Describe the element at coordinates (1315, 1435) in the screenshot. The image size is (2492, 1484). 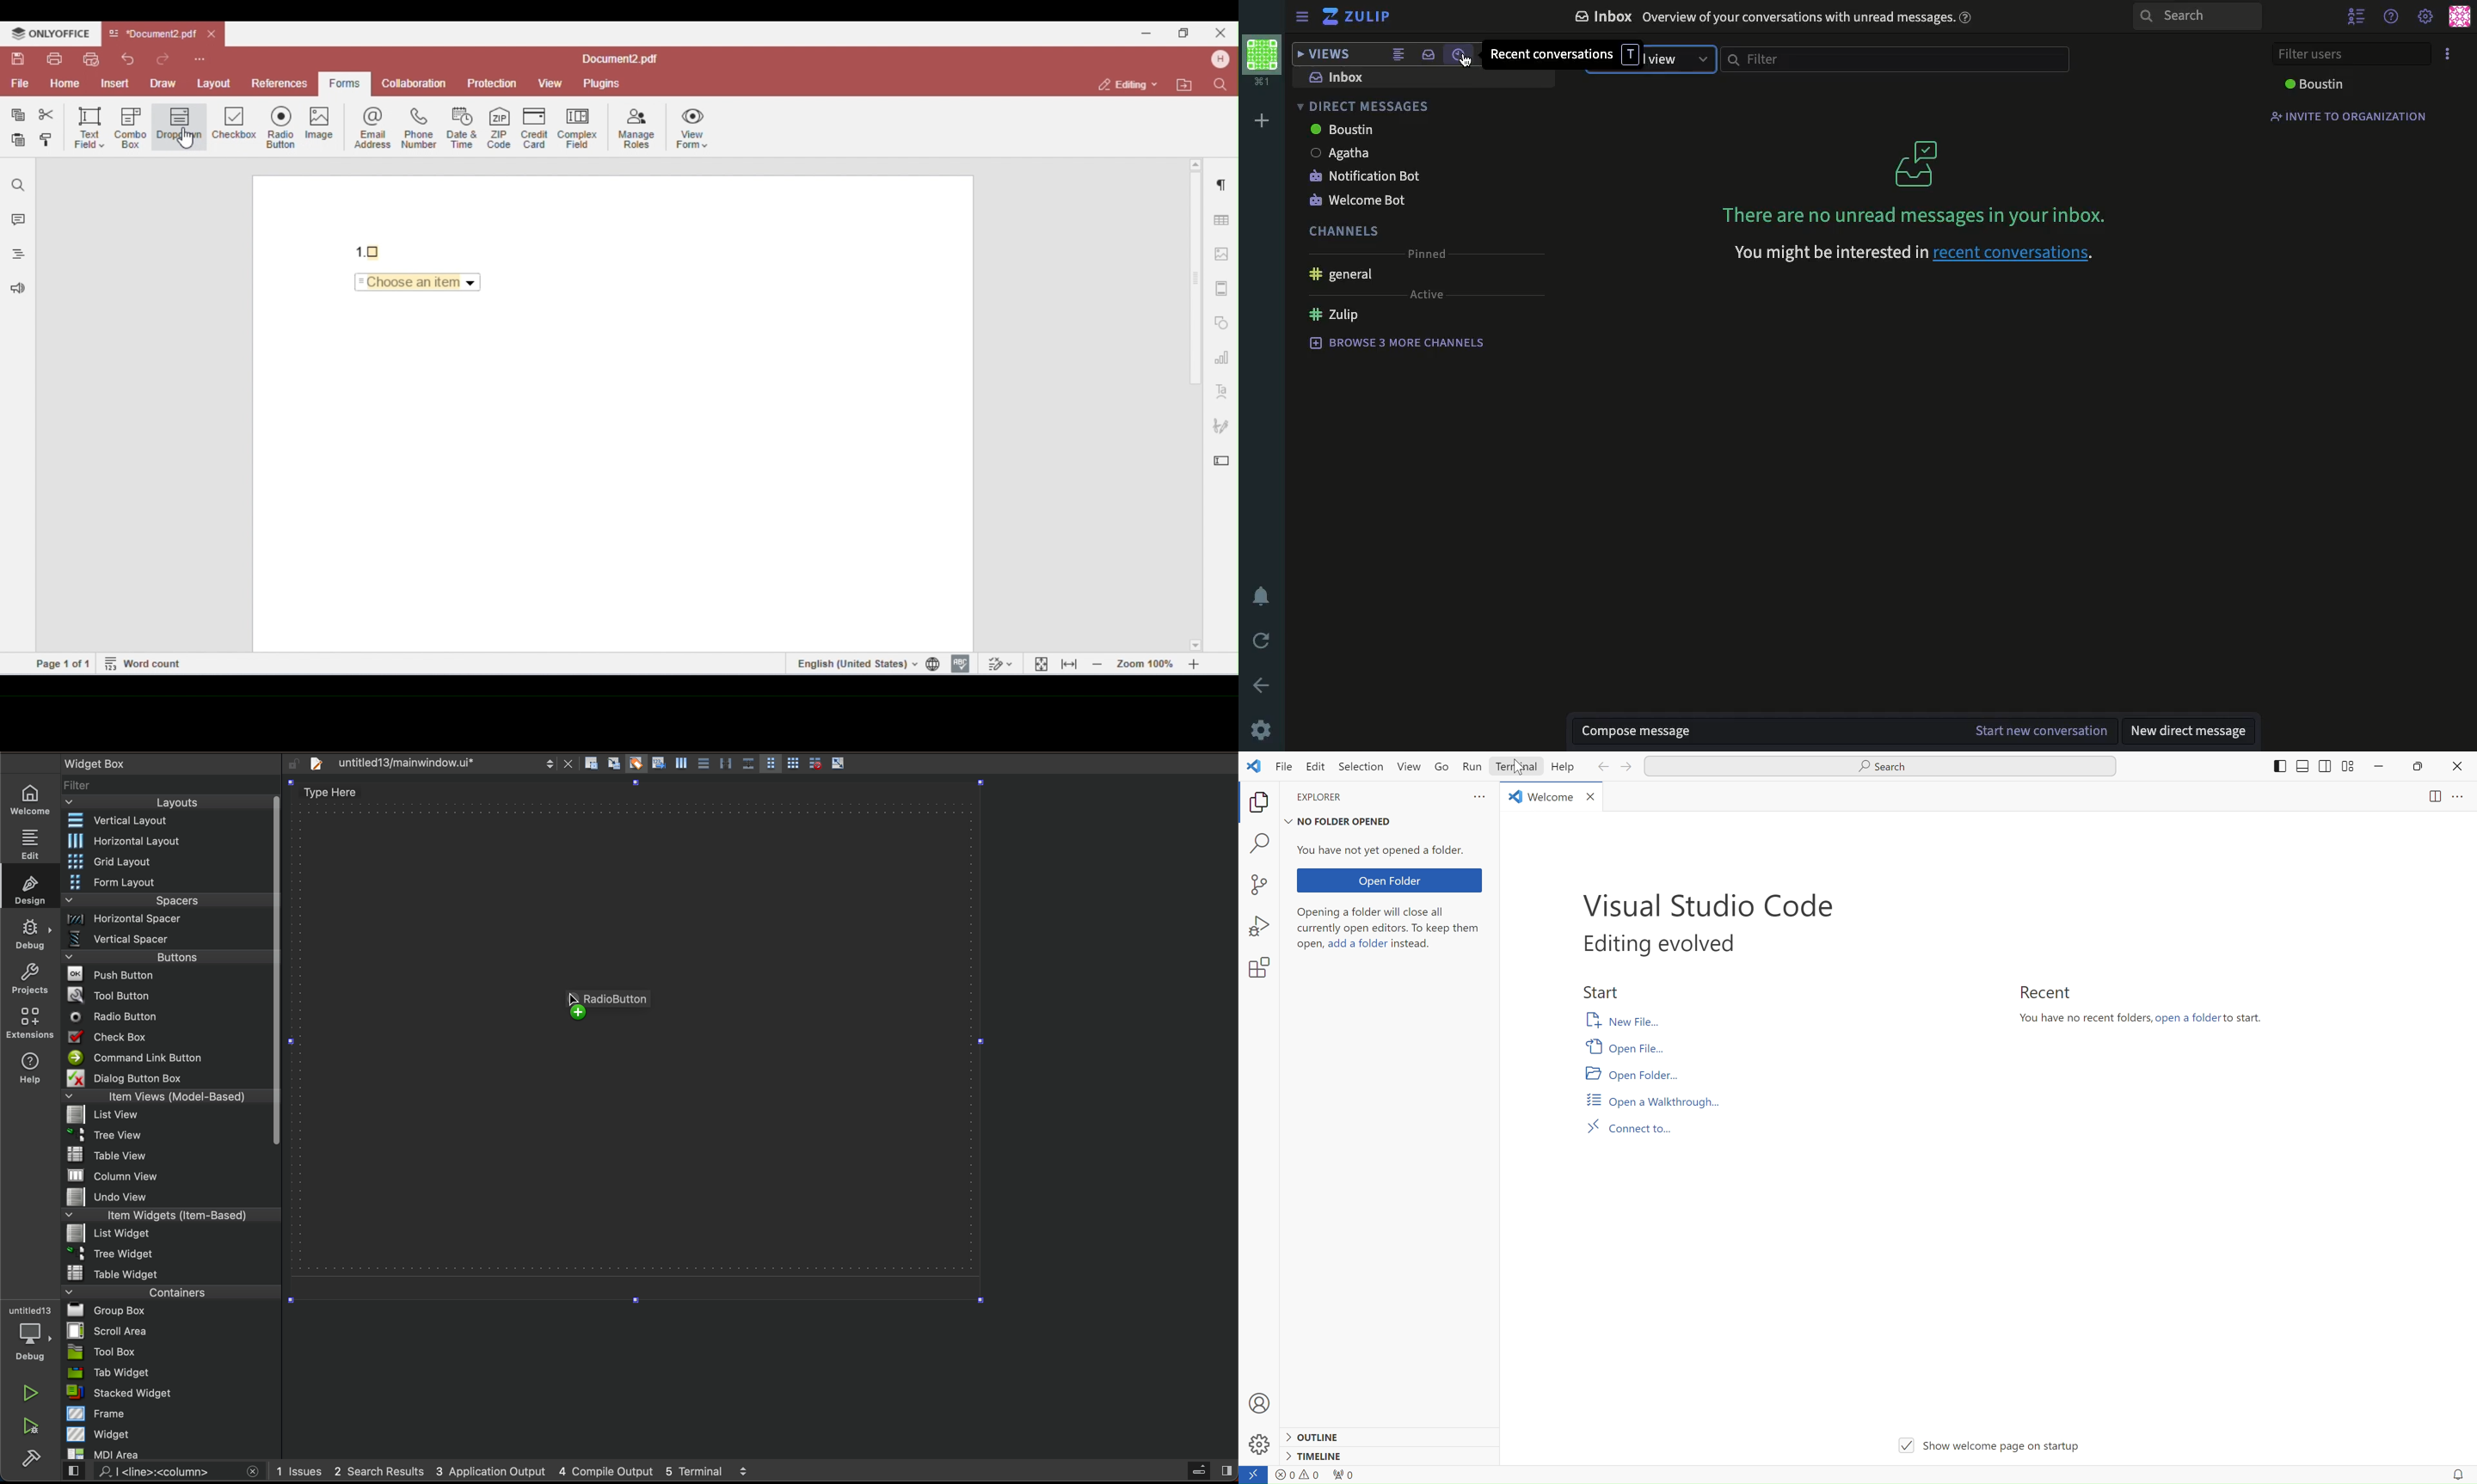
I see `outline` at that location.